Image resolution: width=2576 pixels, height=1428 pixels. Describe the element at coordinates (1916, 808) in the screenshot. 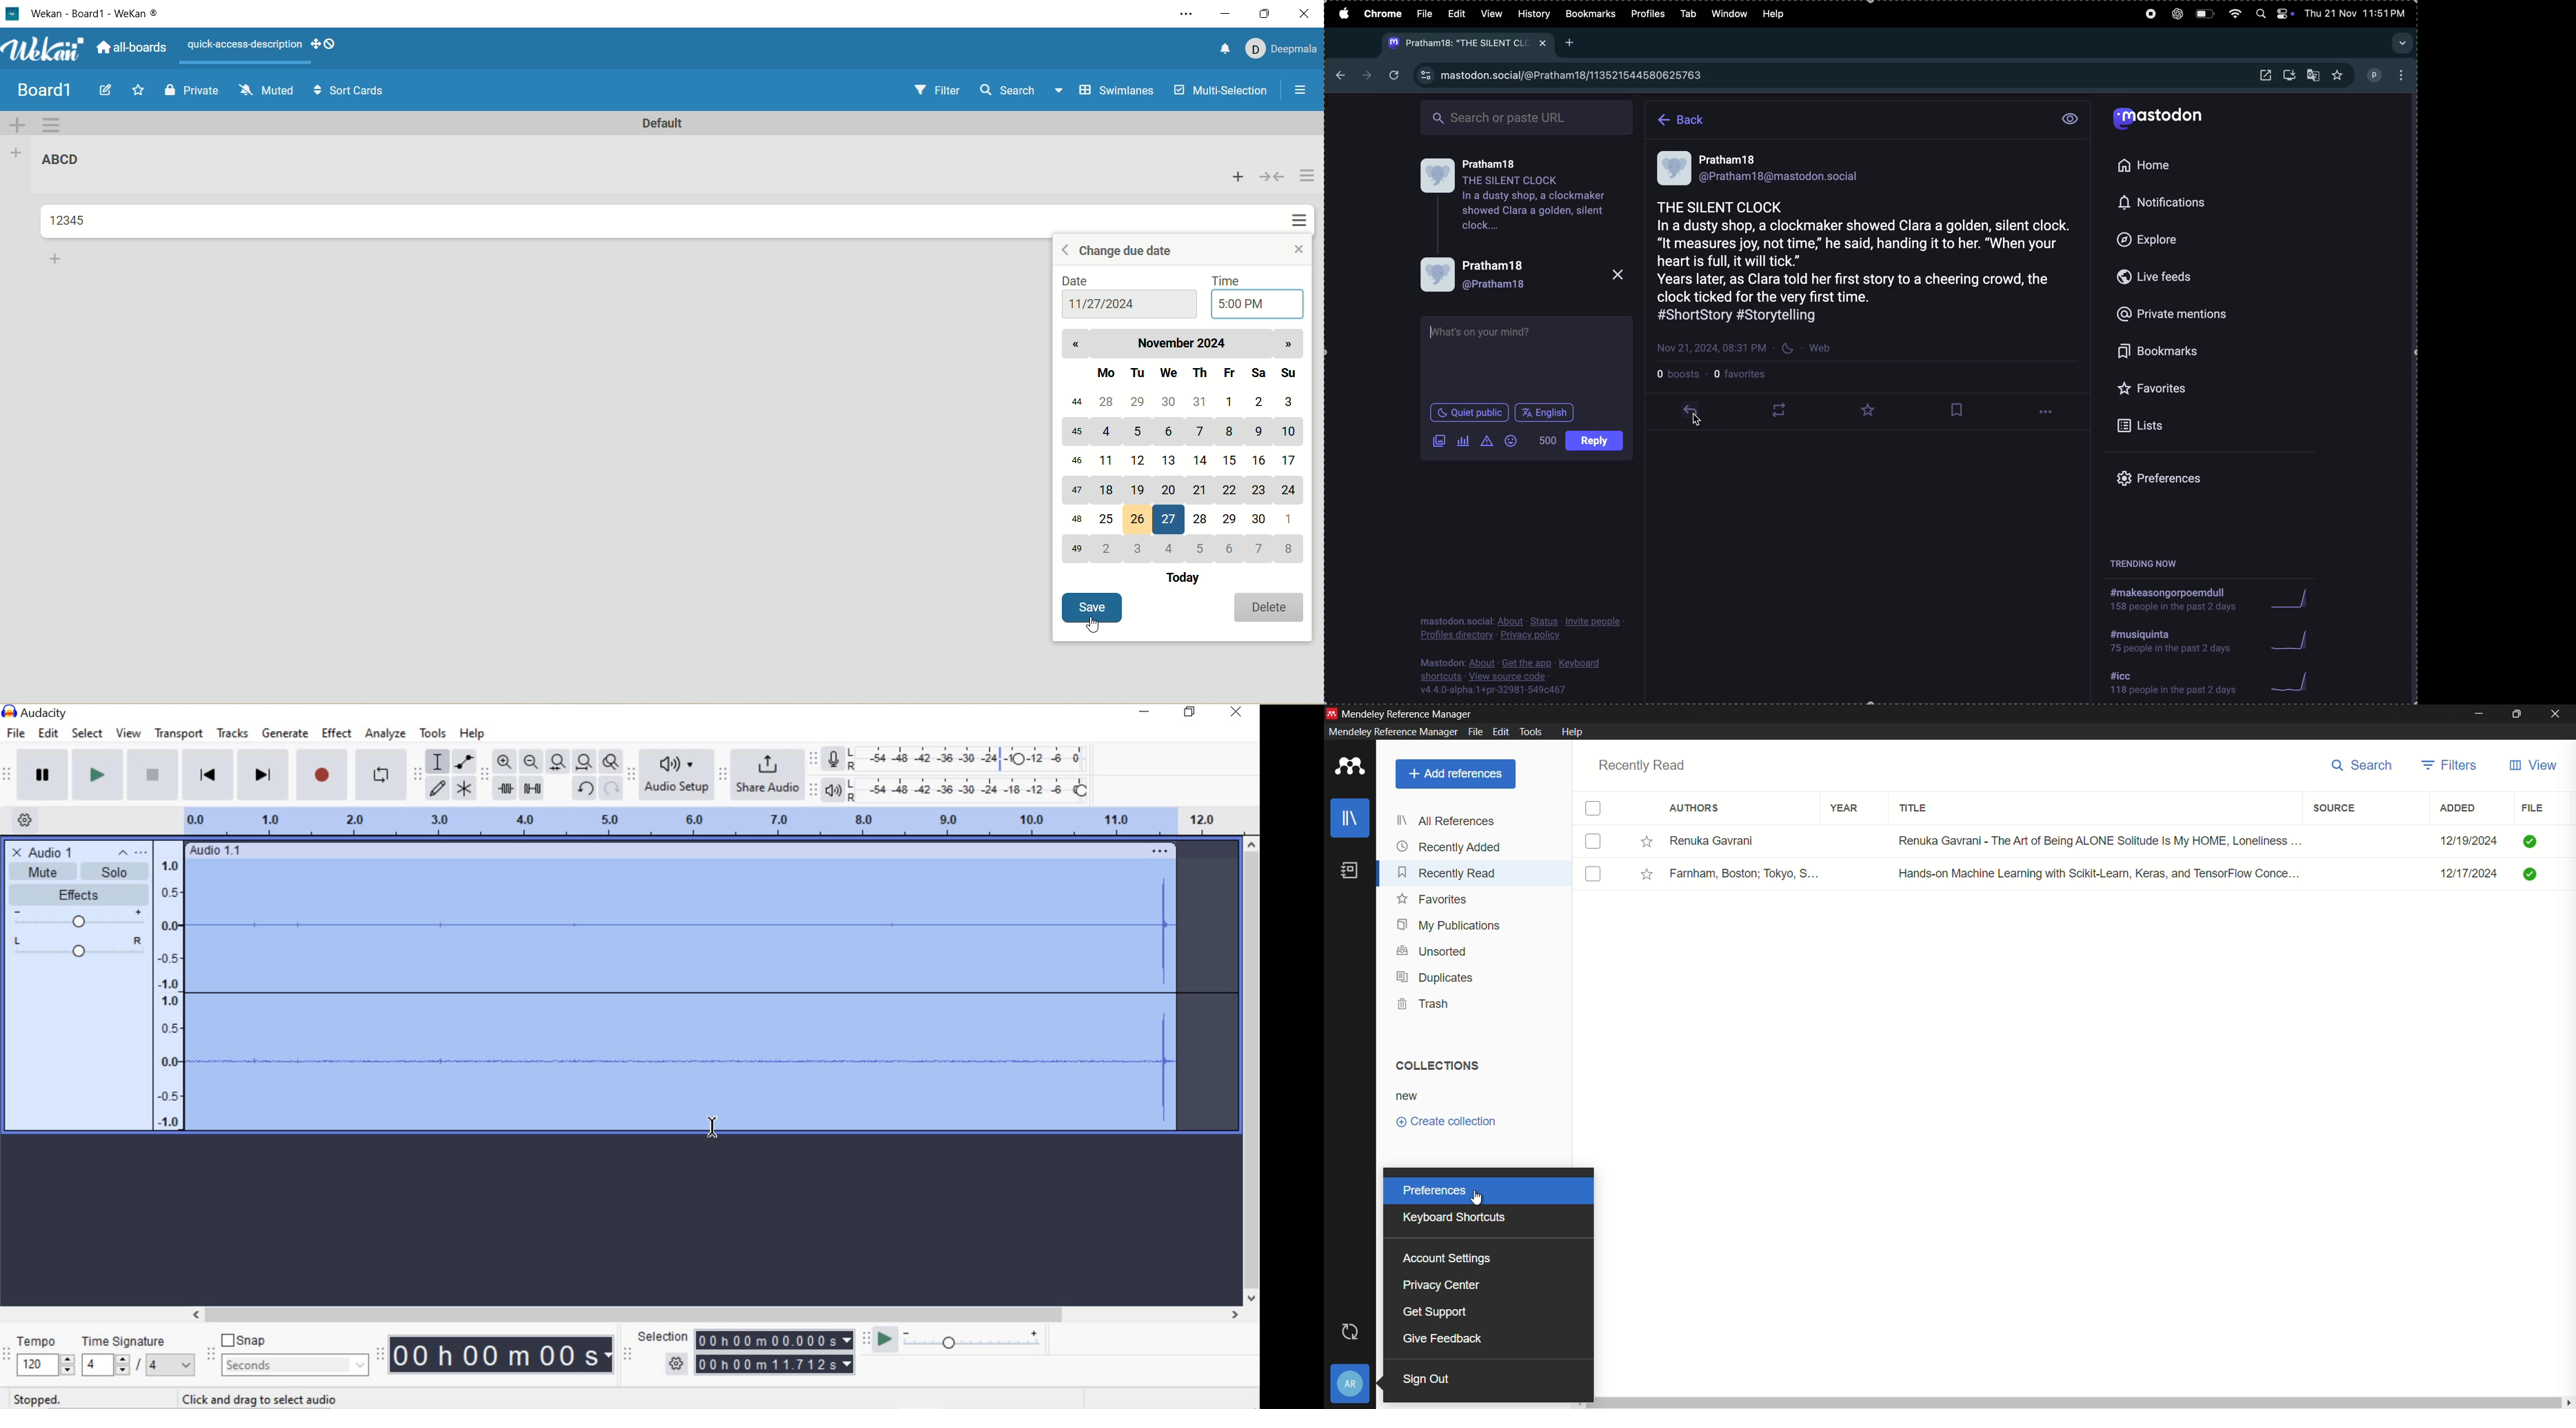

I see `title` at that location.